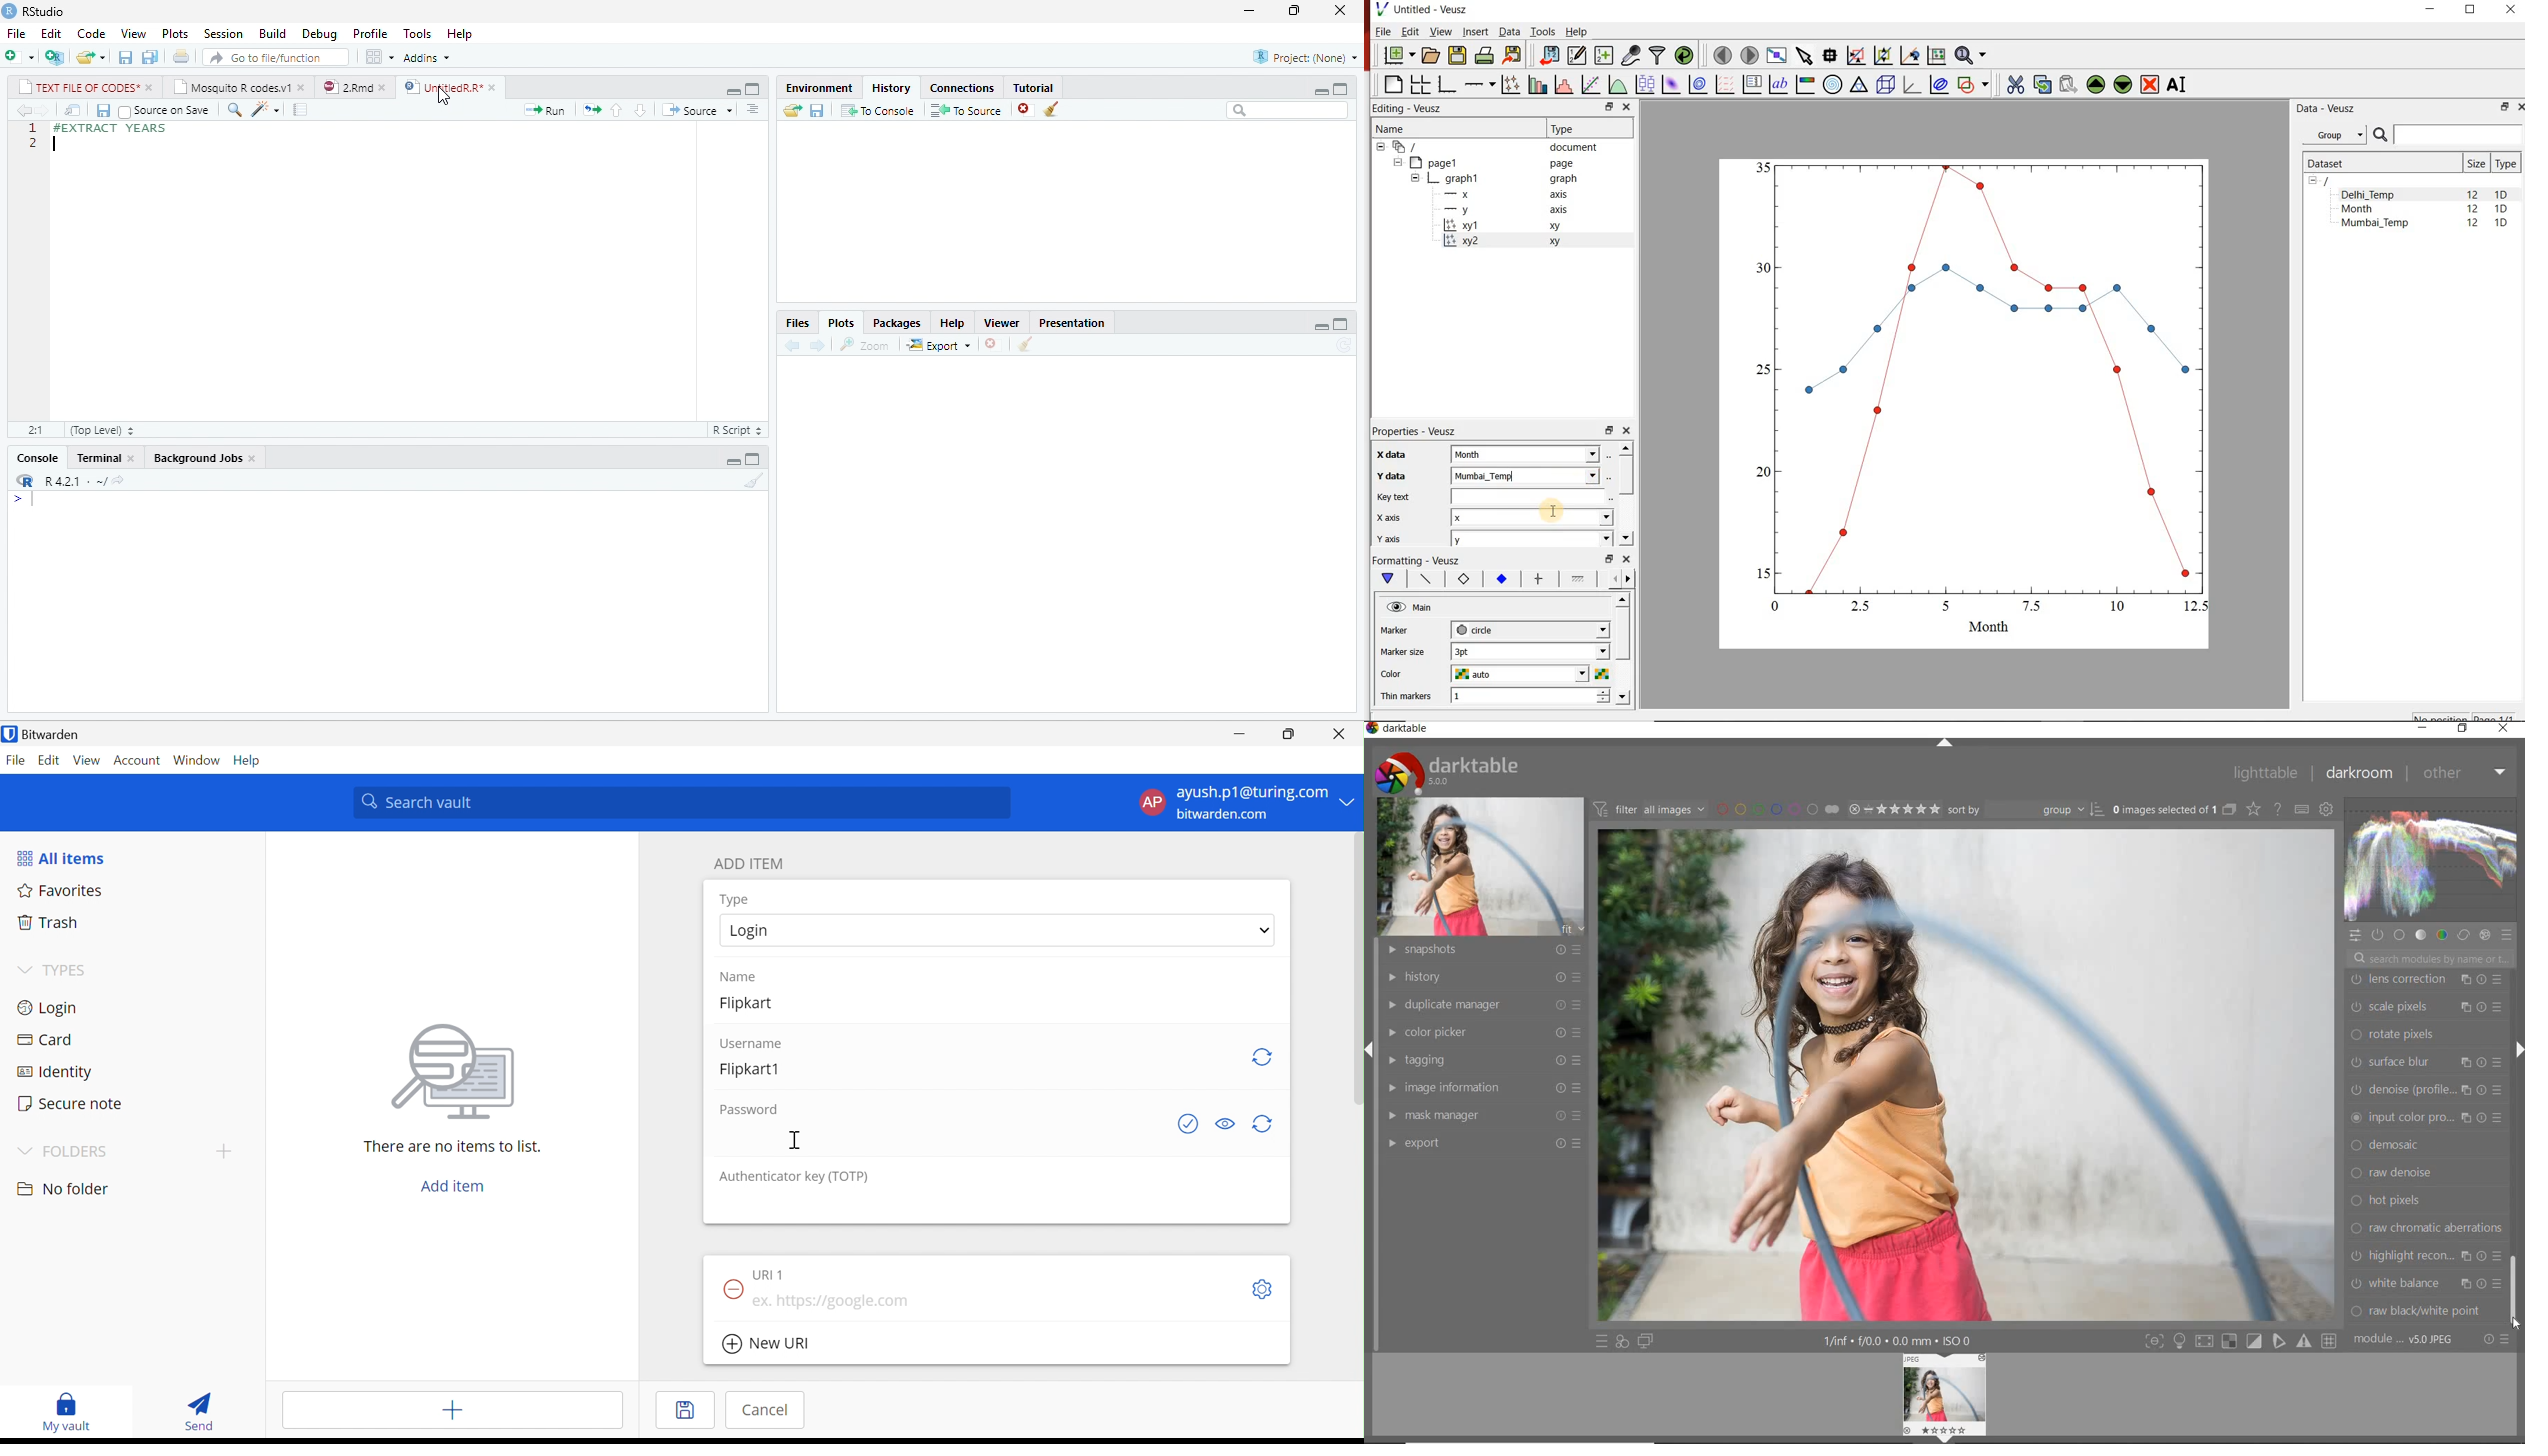 The width and height of the screenshot is (2548, 1456). I want to click on new project, so click(55, 57).